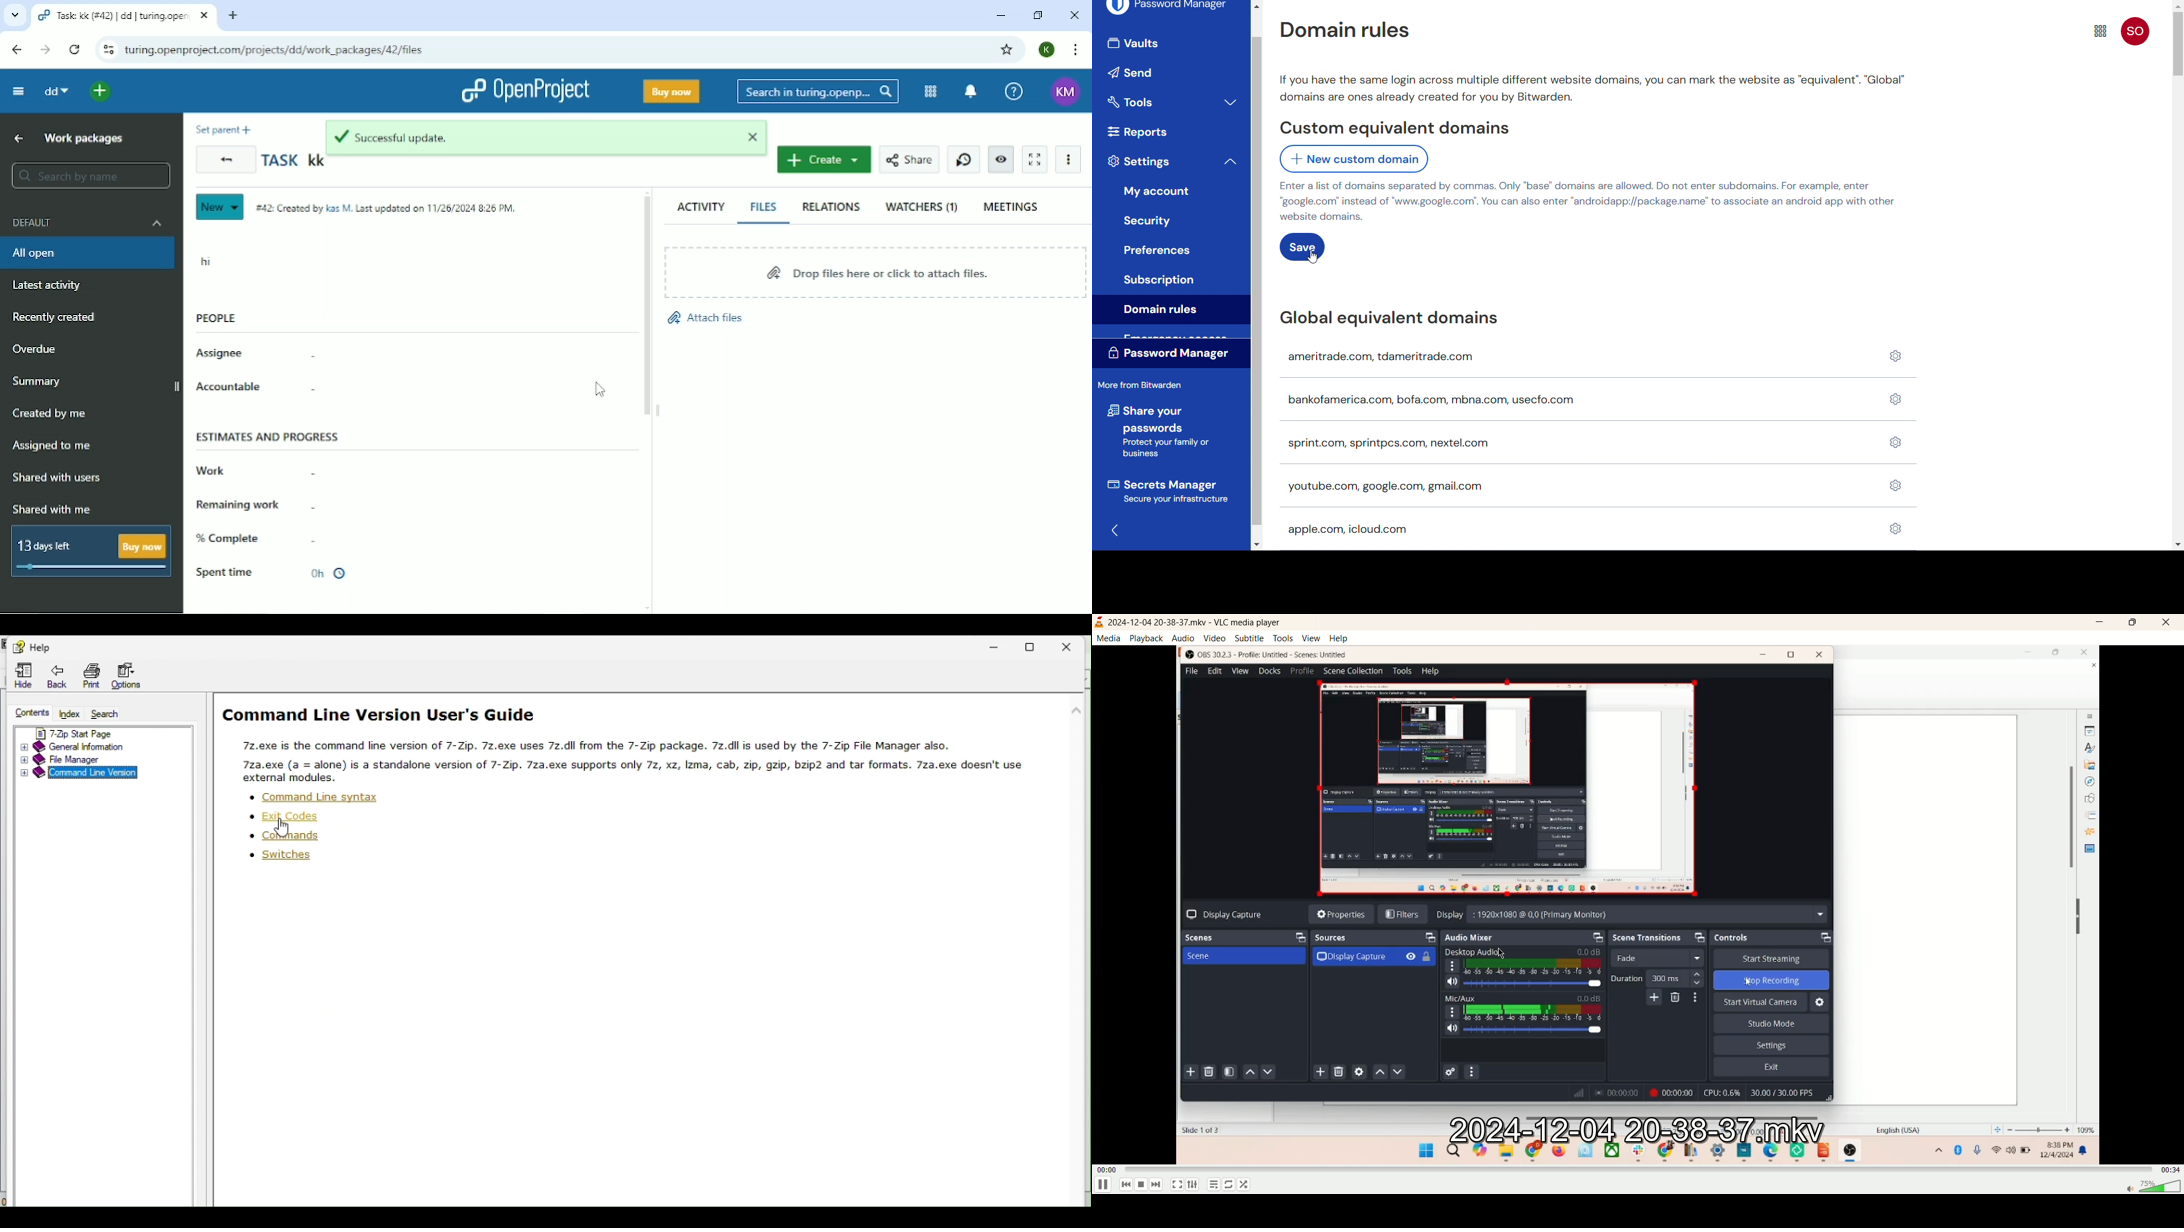 Image resolution: width=2184 pixels, height=1232 pixels. I want to click on Reload this page, so click(75, 48).